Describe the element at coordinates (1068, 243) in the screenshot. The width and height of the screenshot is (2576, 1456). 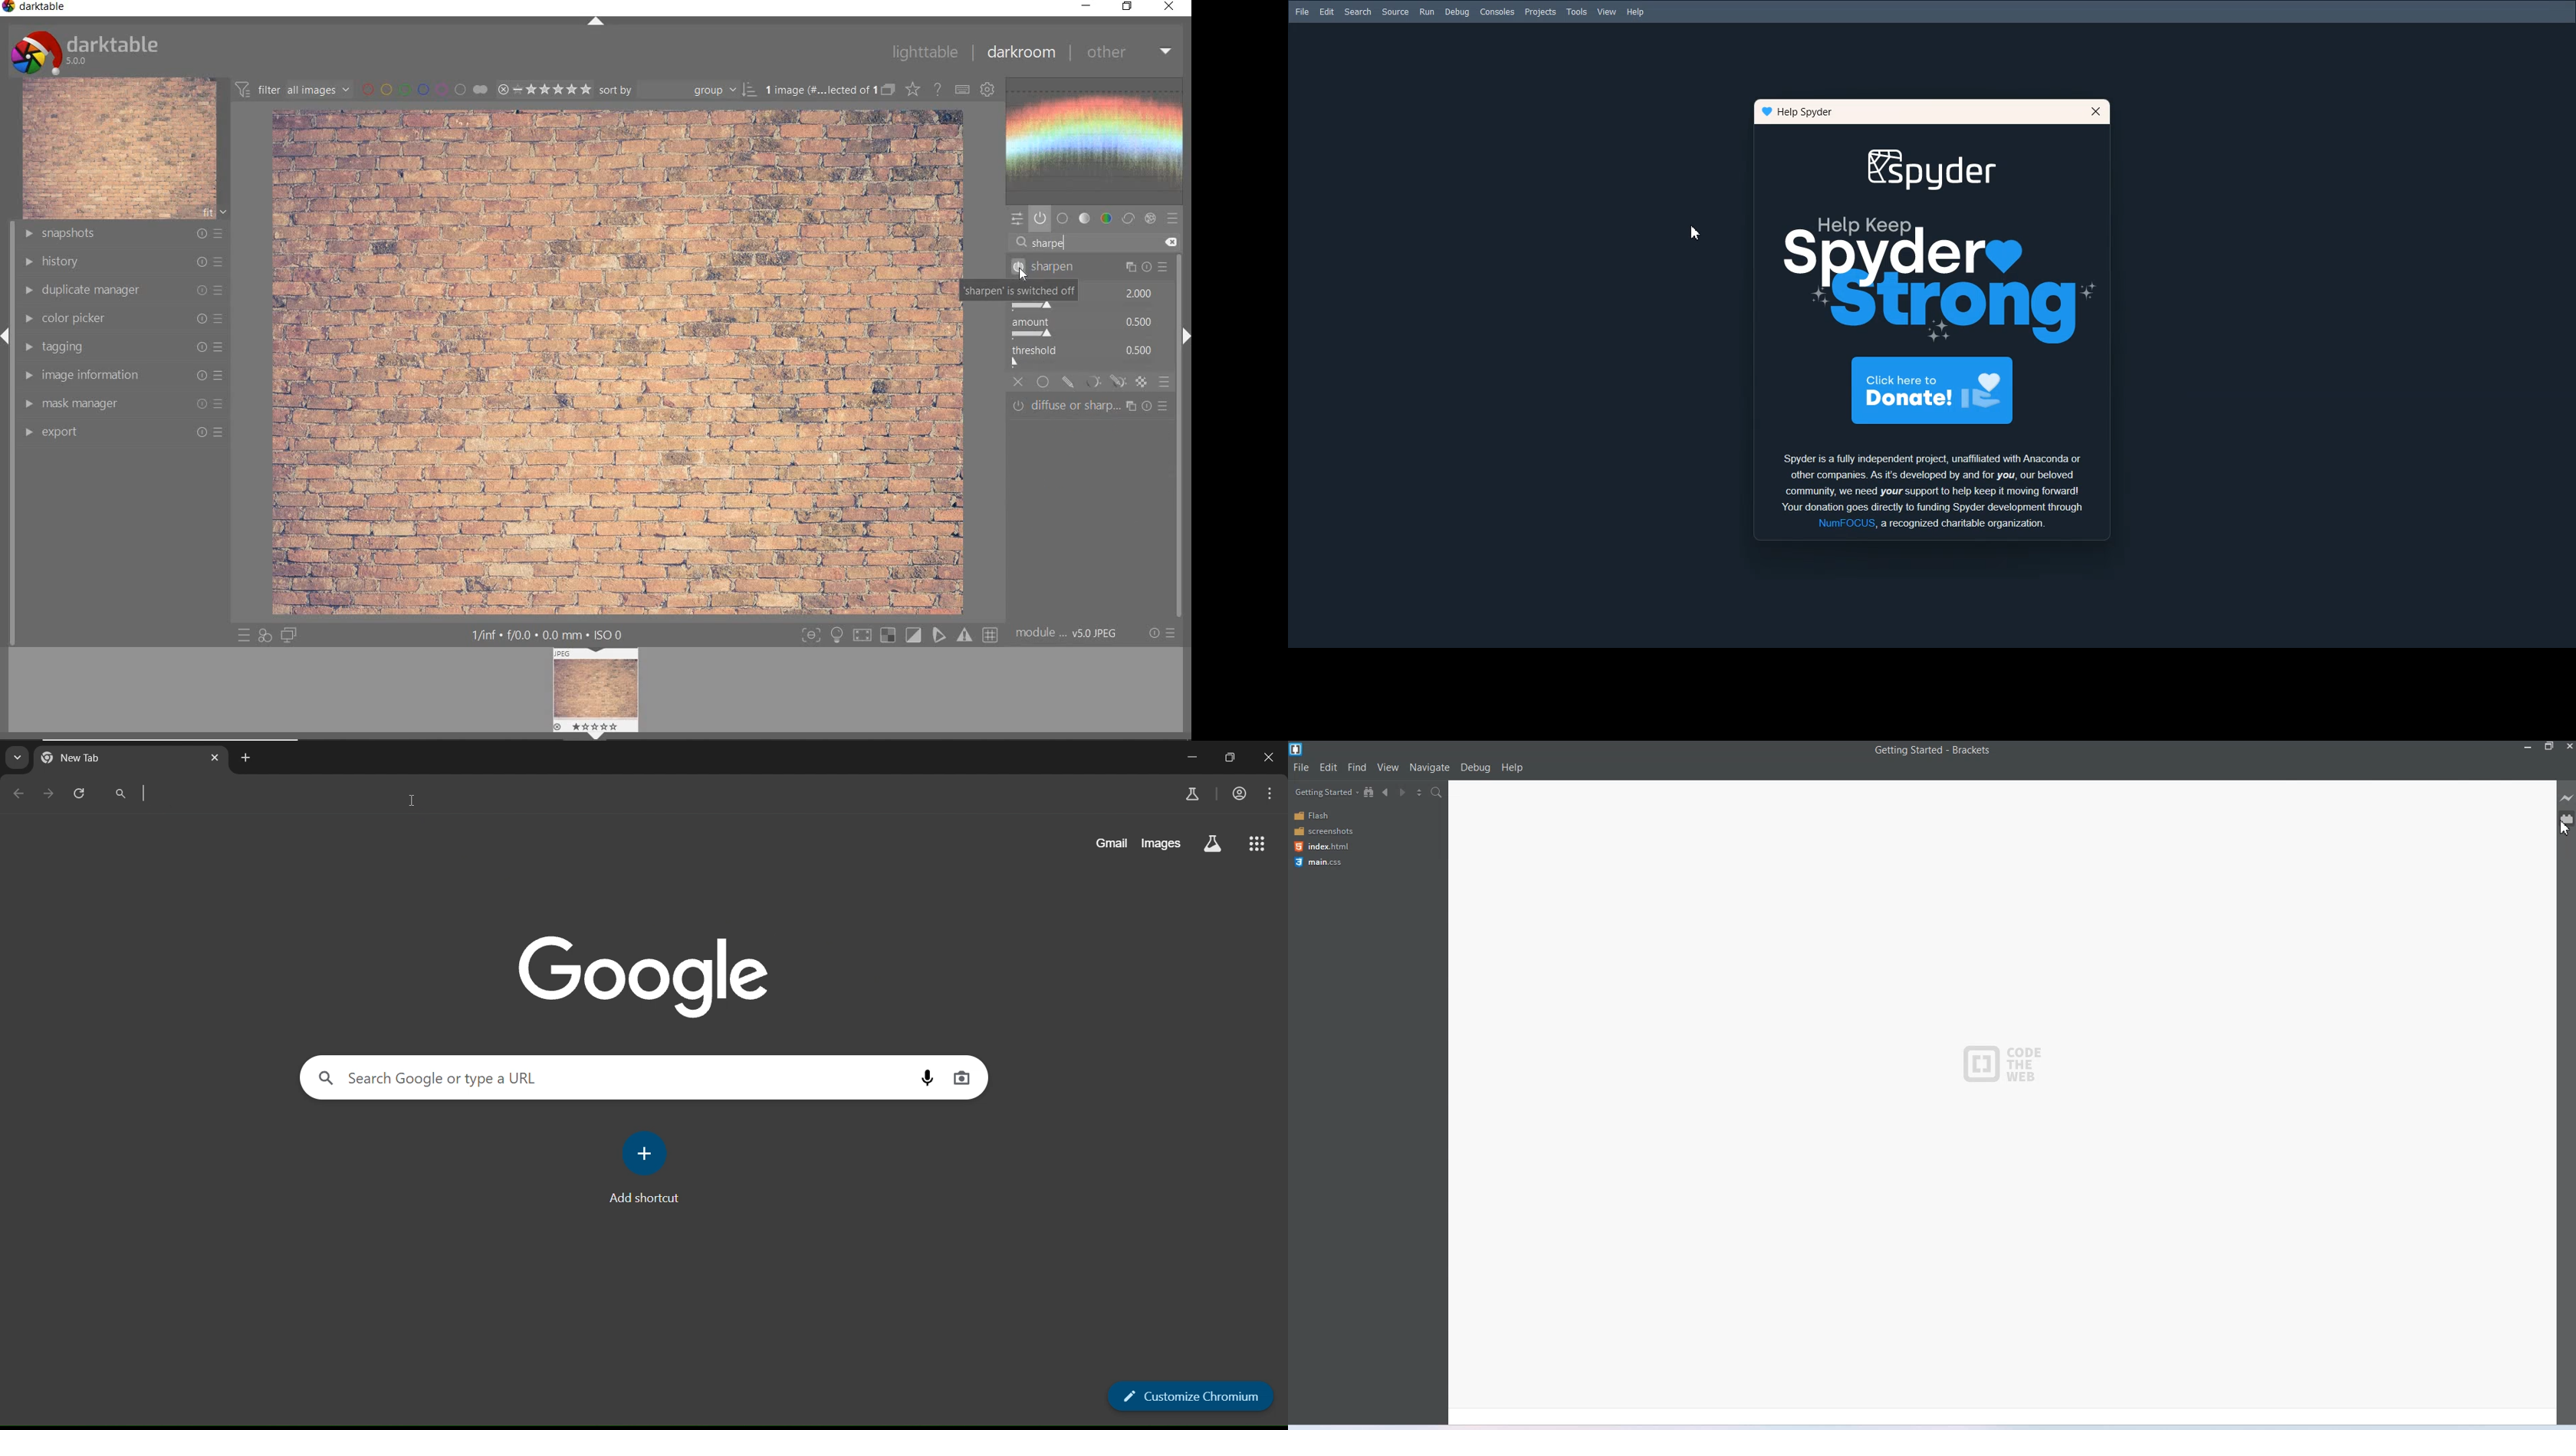
I see `SHARPEN` at that location.